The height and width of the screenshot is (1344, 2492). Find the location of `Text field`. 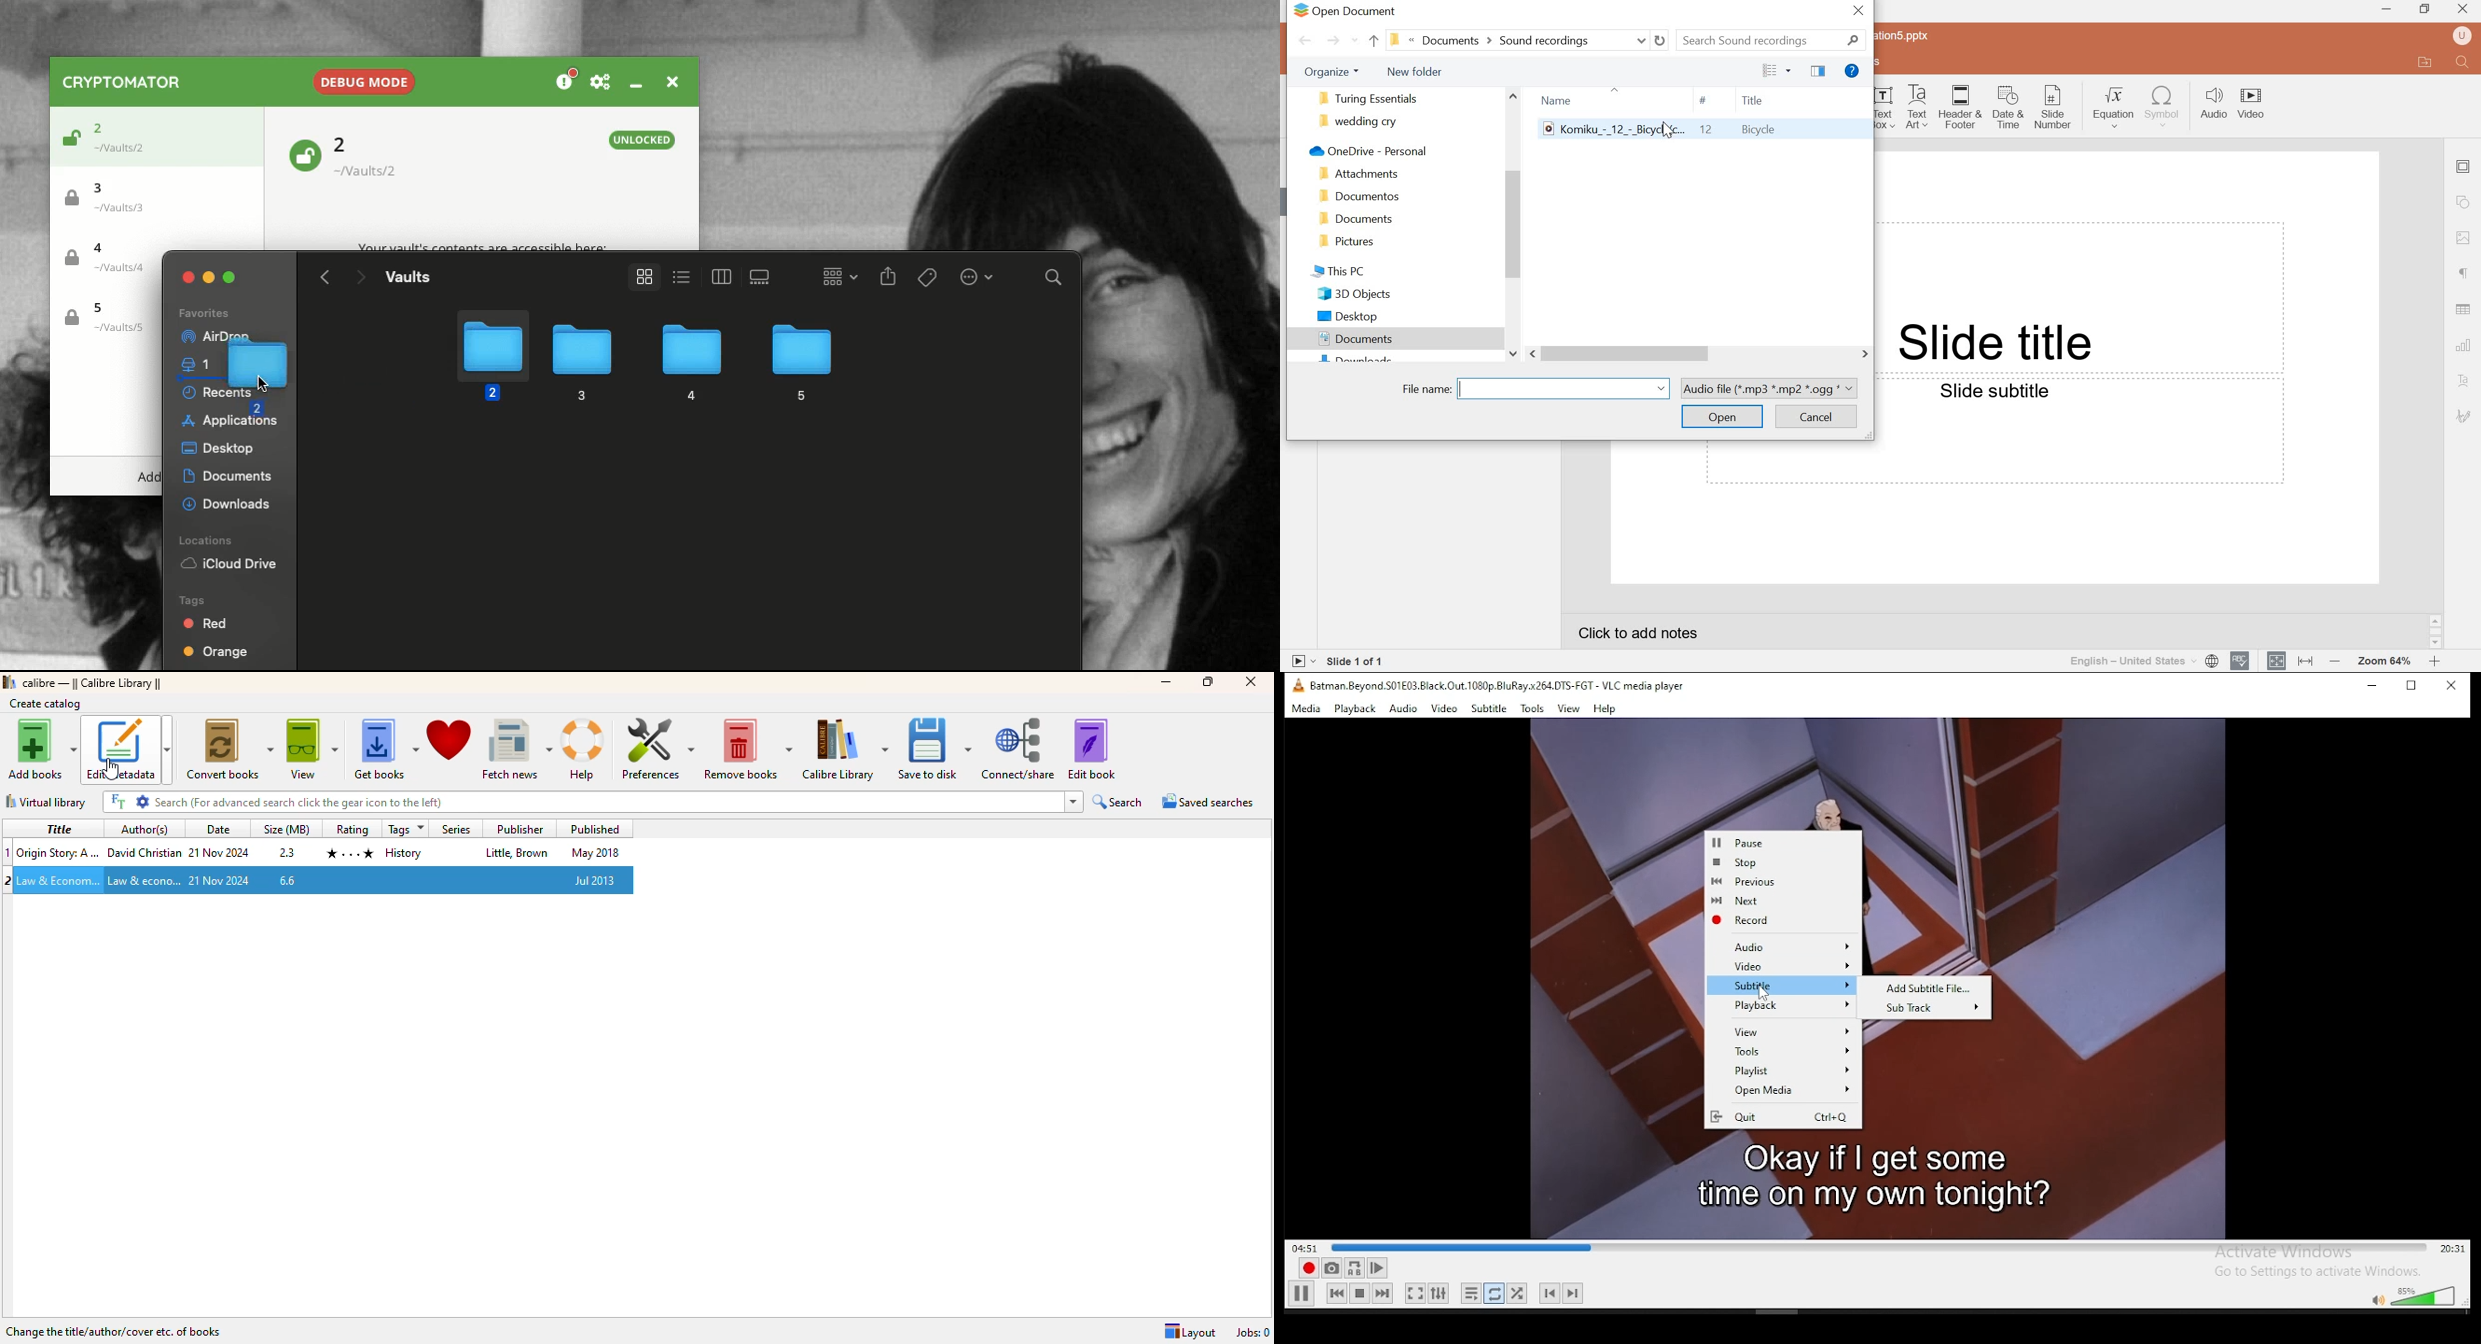

Text field is located at coordinates (2083, 434).